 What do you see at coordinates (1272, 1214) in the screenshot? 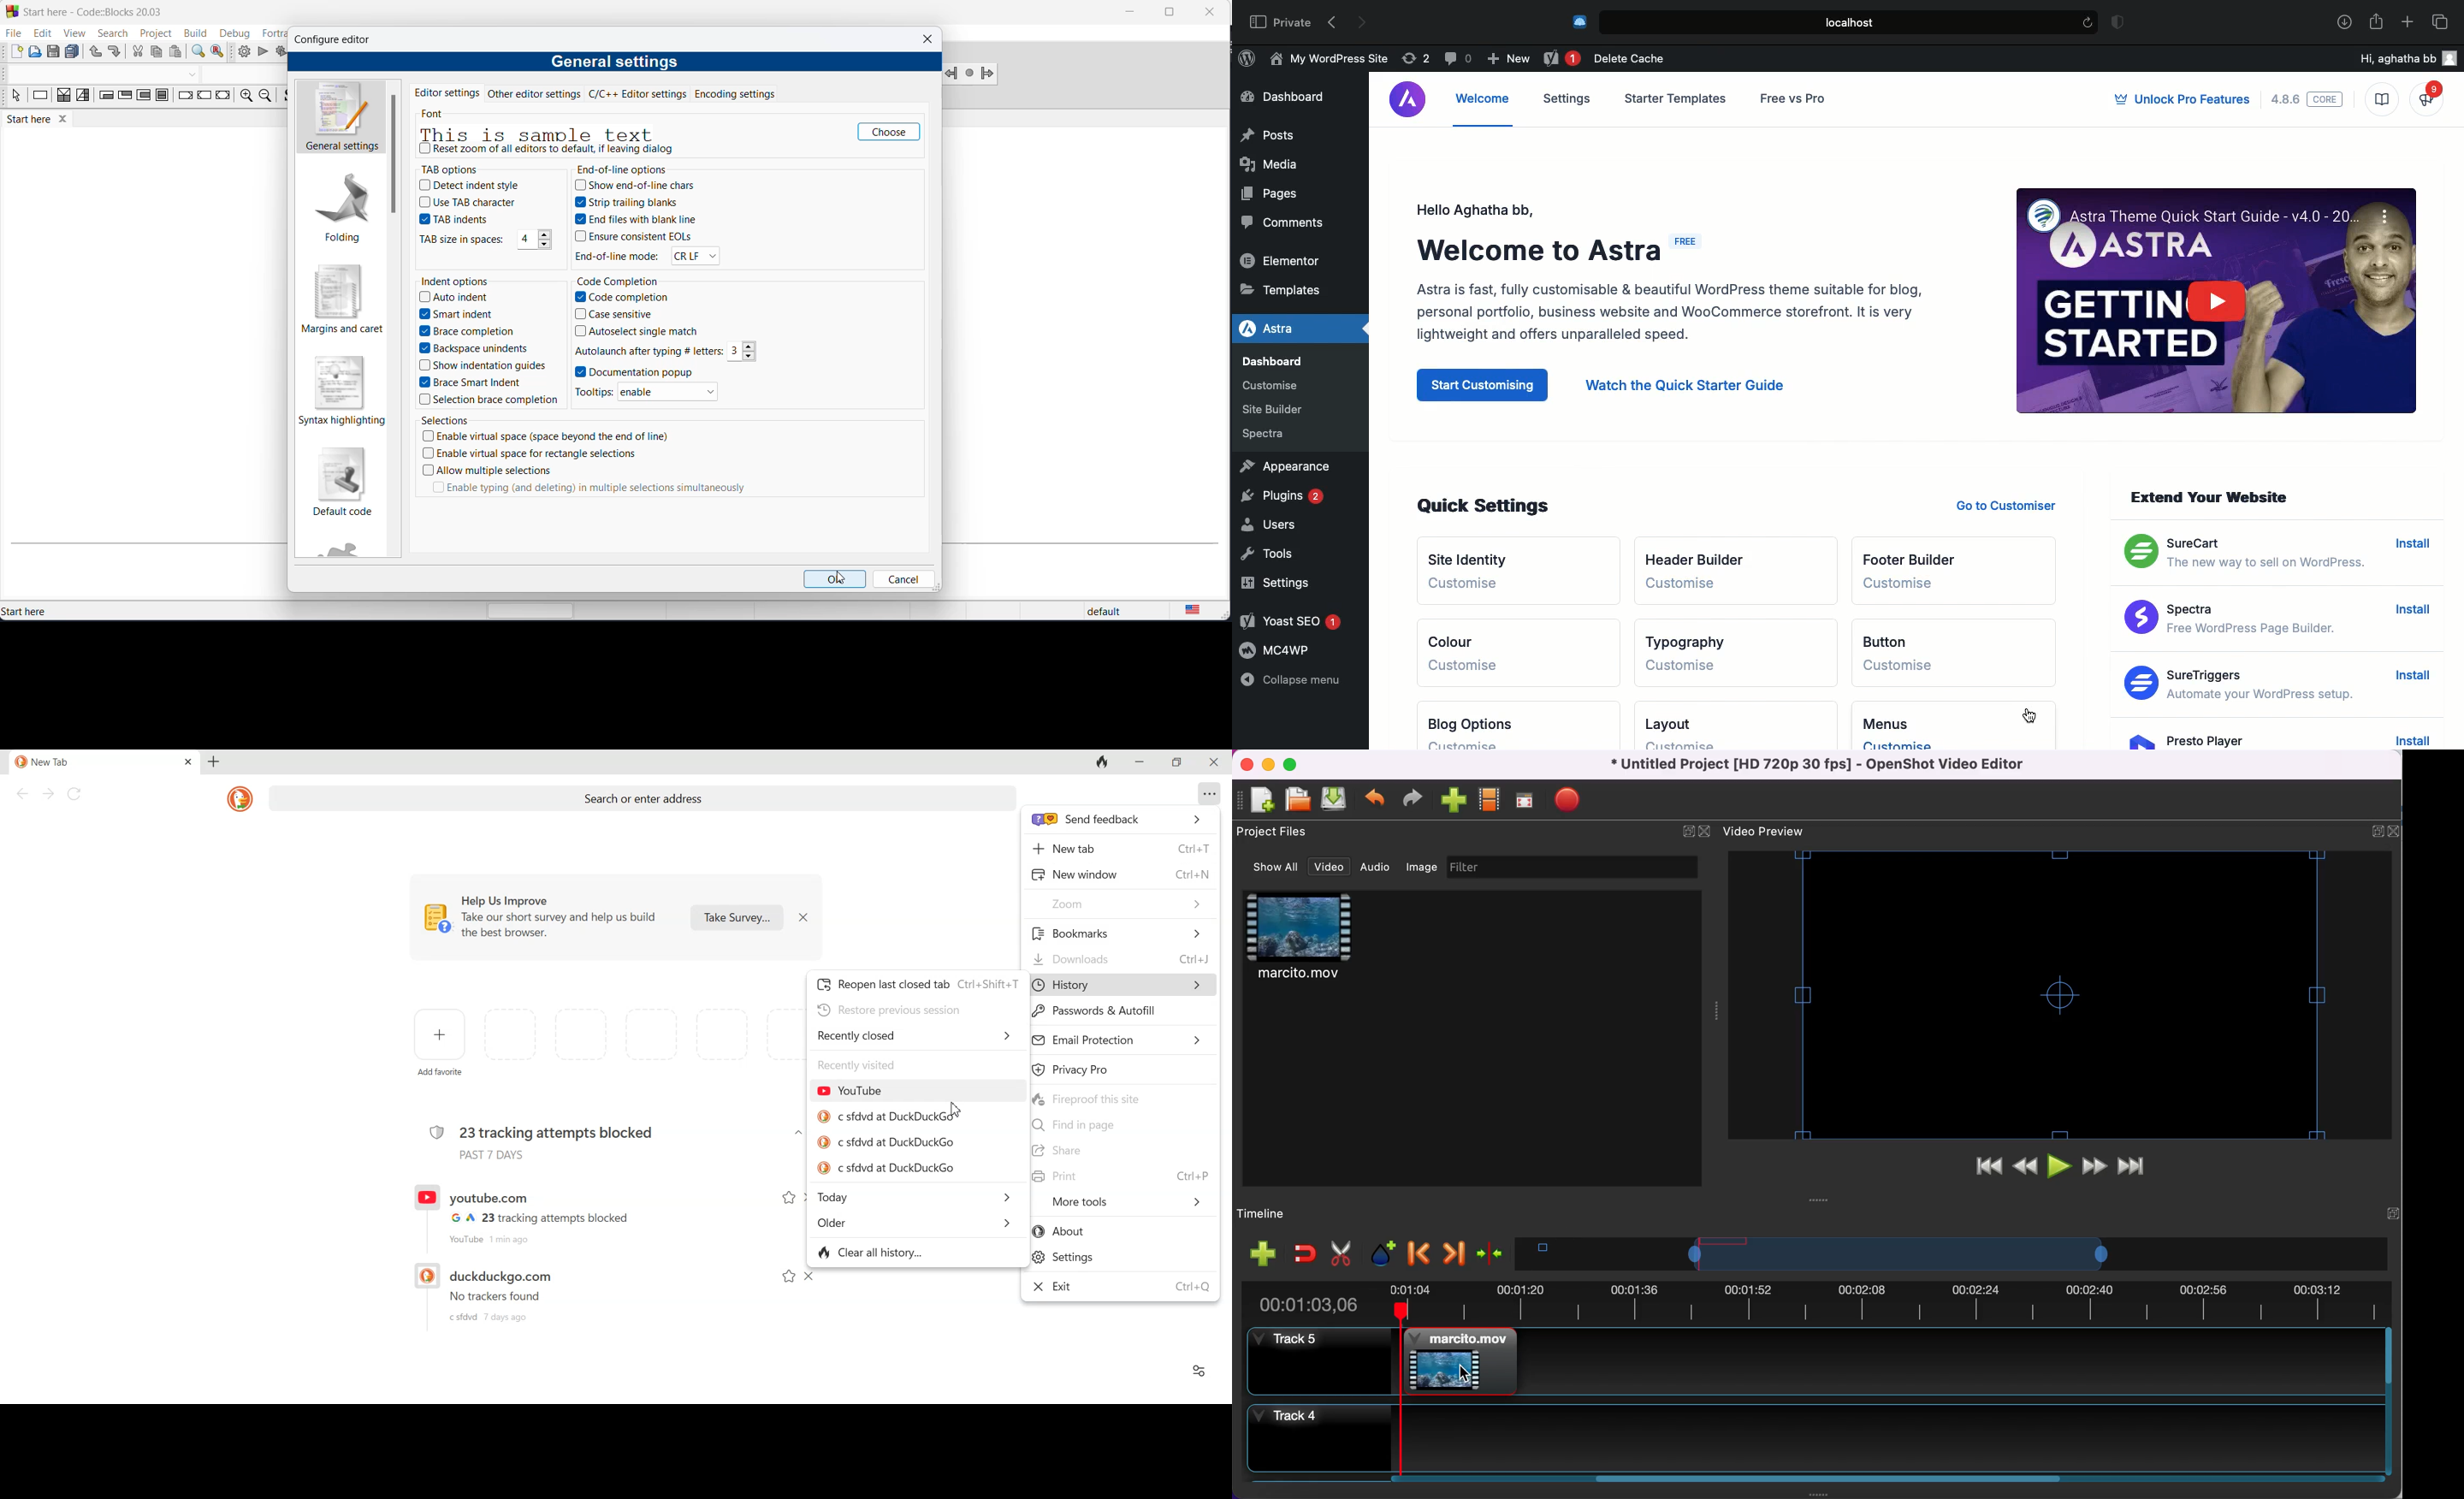
I see `timeline` at bounding box center [1272, 1214].